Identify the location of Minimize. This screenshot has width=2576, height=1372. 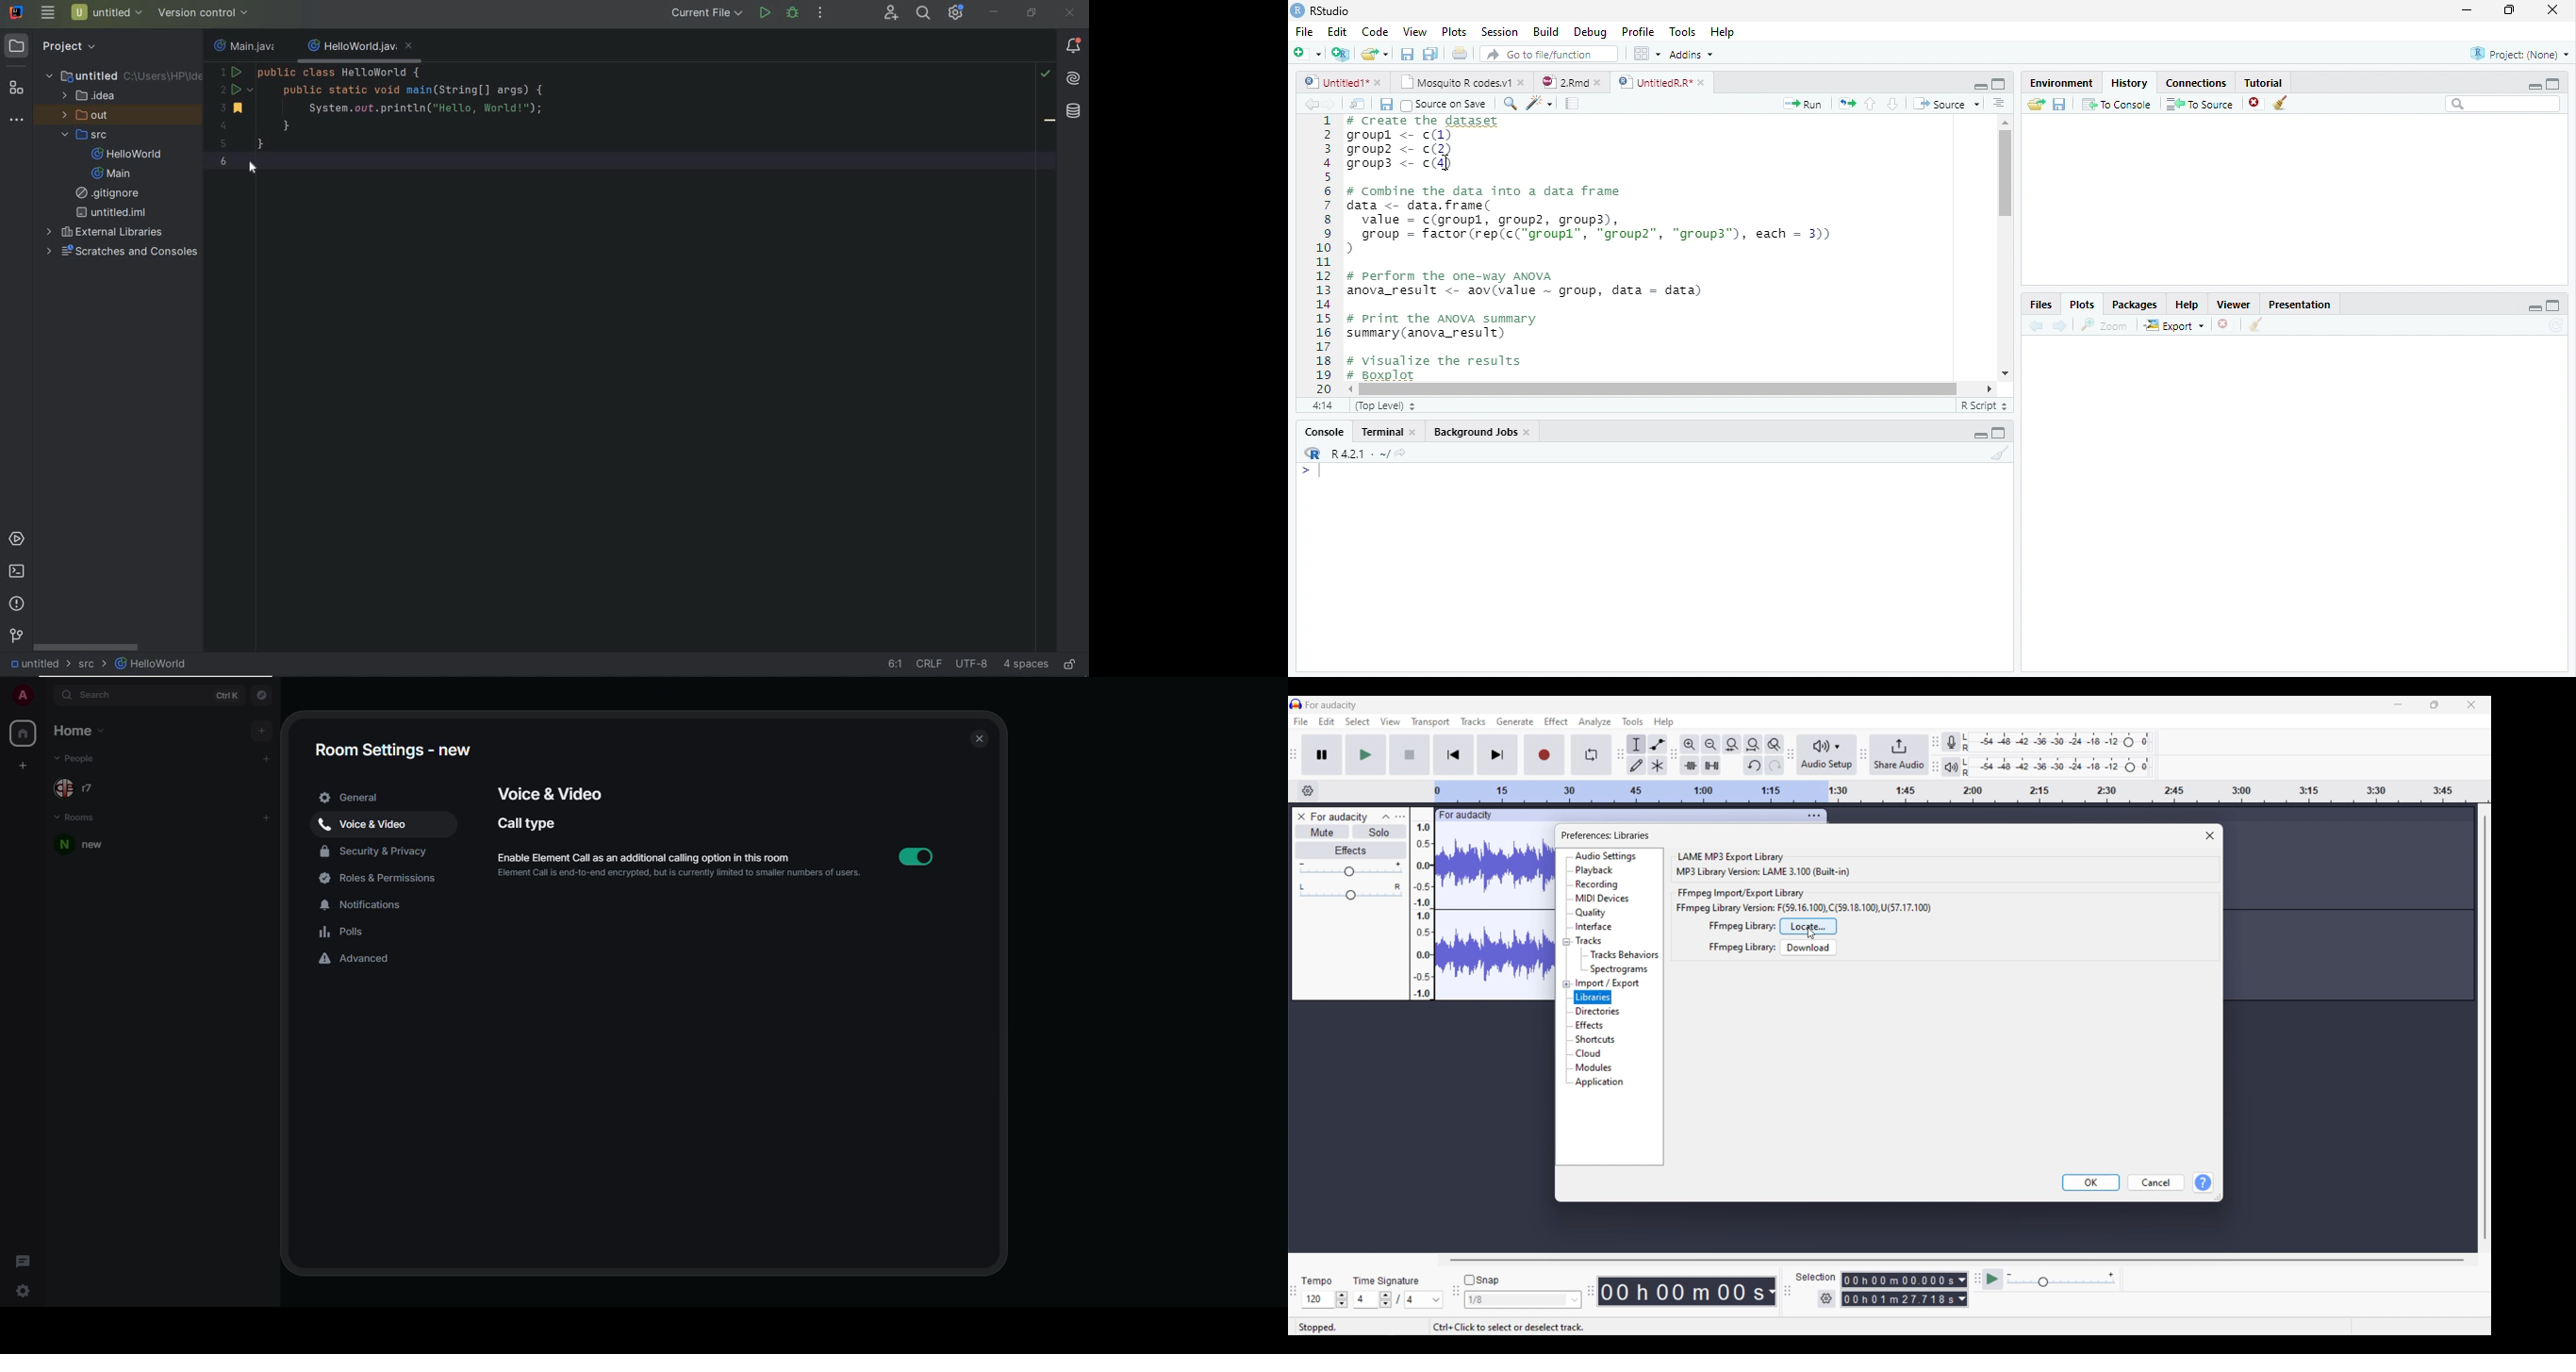
(2468, 11).